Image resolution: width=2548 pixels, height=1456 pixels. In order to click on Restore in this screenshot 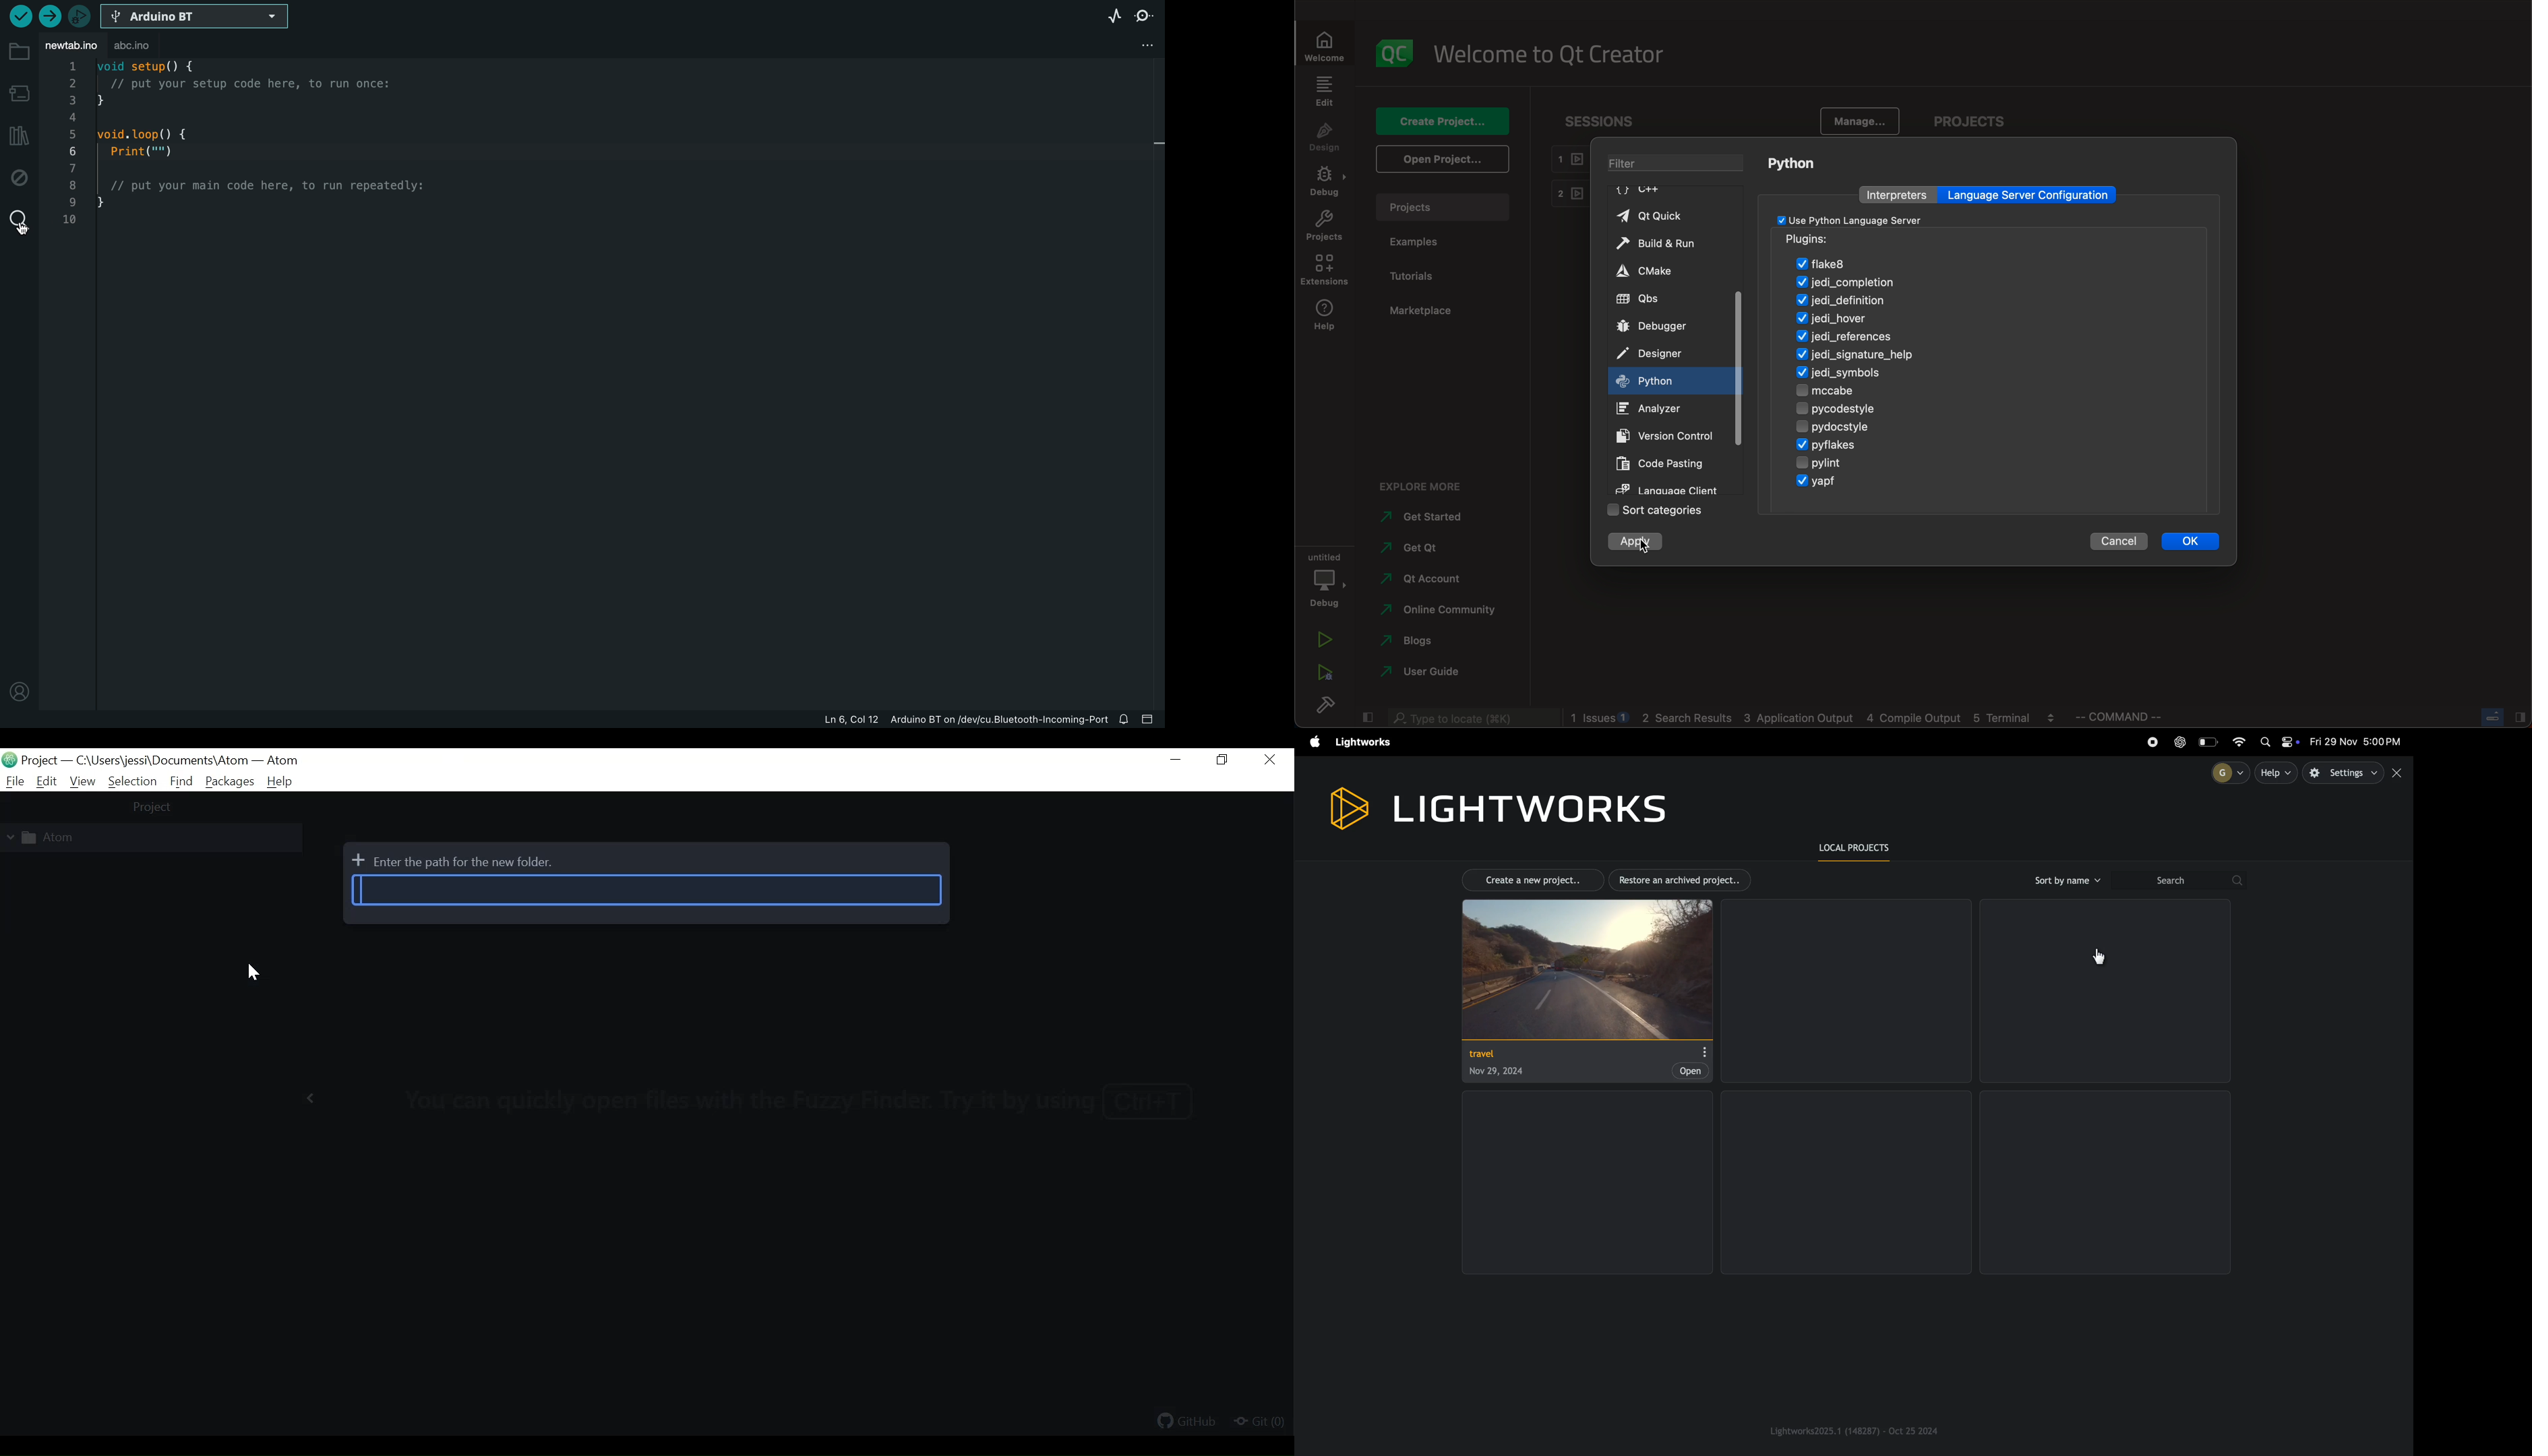, I will do `click(1224, 760)`.